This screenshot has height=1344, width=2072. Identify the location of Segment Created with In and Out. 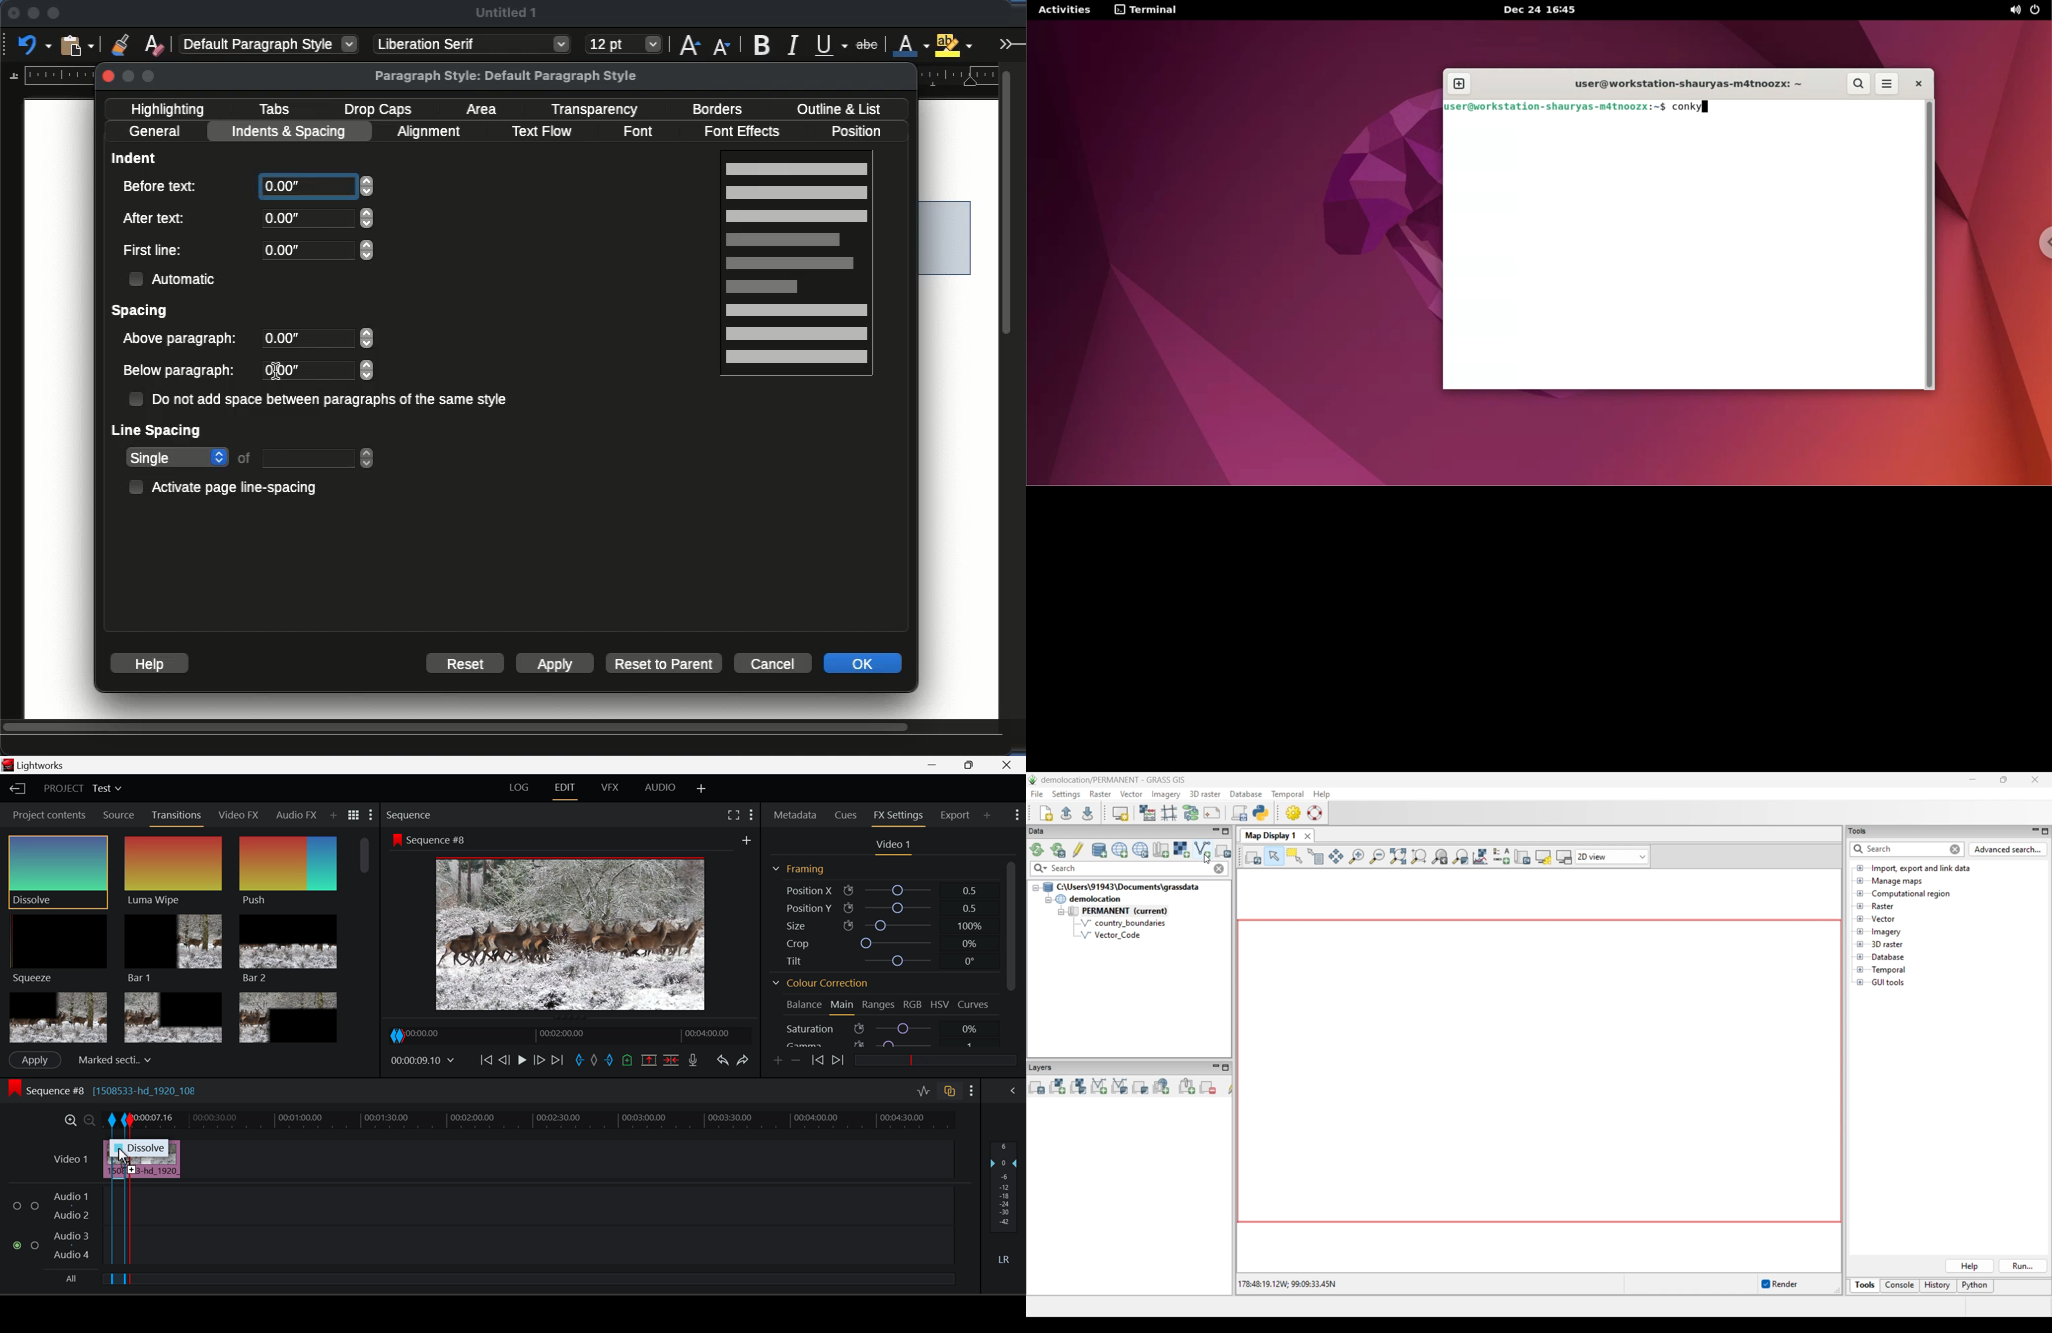
(118, 1201).